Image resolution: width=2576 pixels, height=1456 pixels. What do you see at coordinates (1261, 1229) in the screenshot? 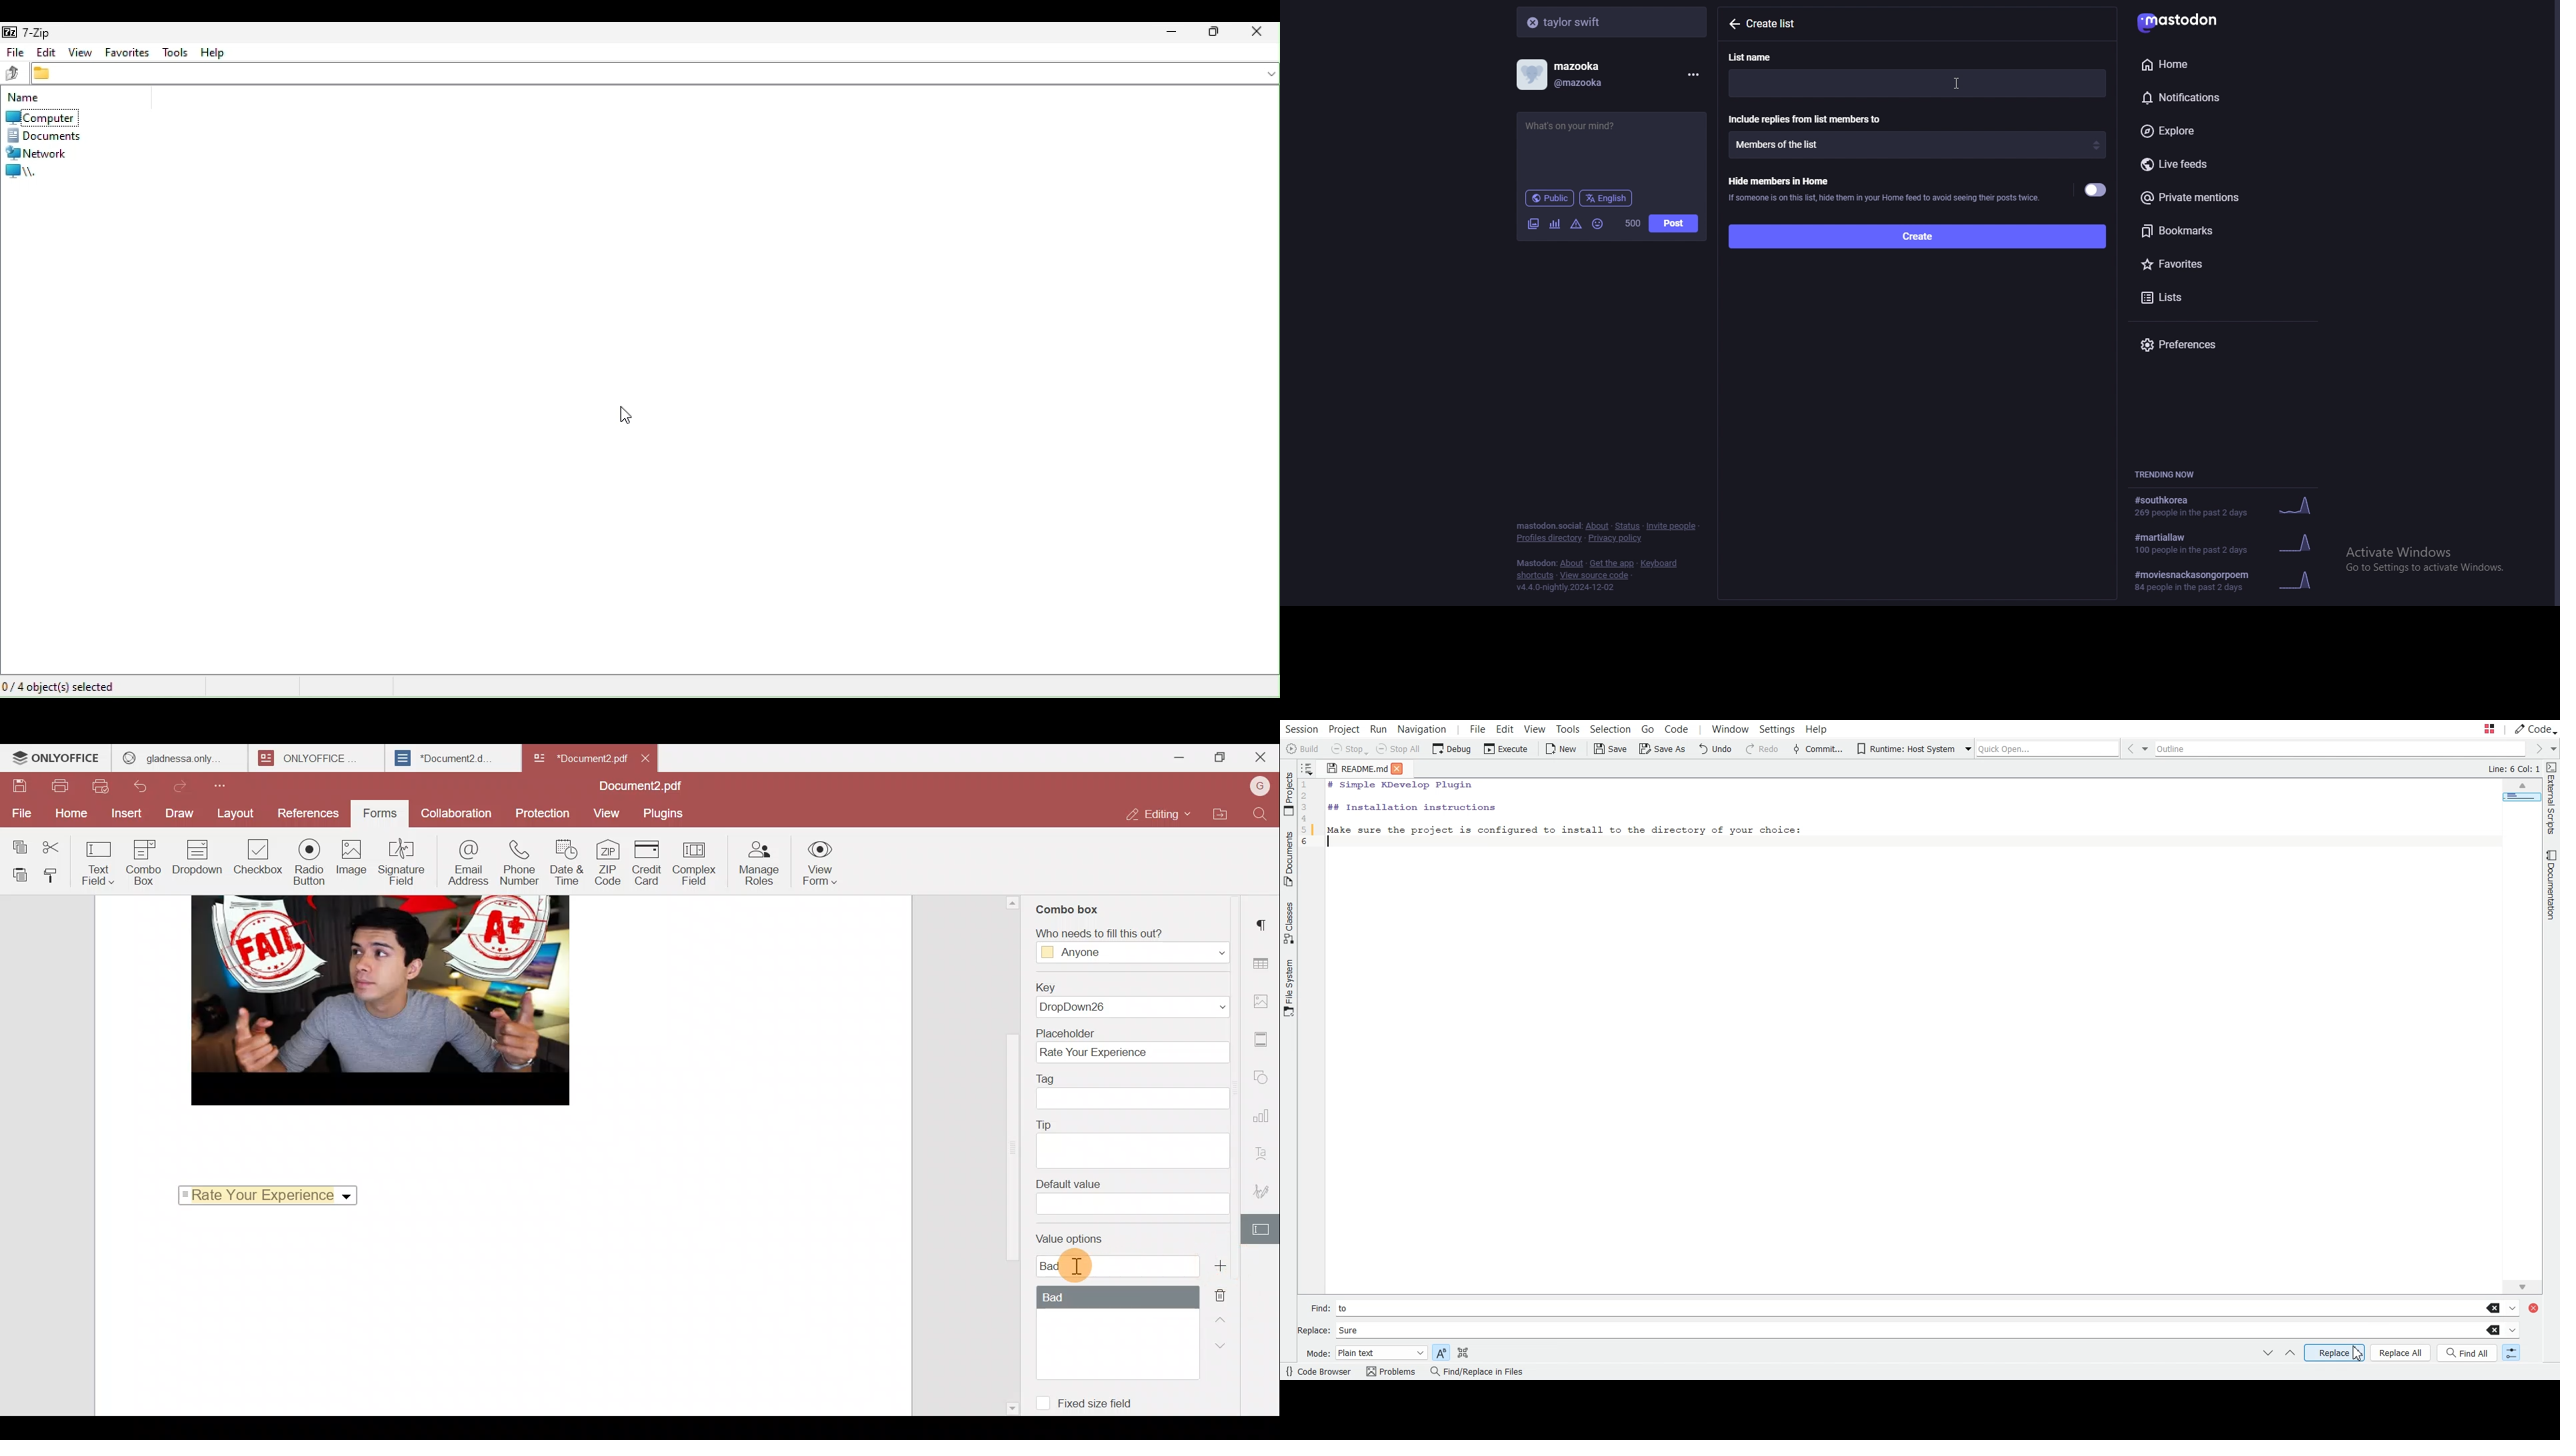
I see `Form settings` at bounding box center [1261, 1229].